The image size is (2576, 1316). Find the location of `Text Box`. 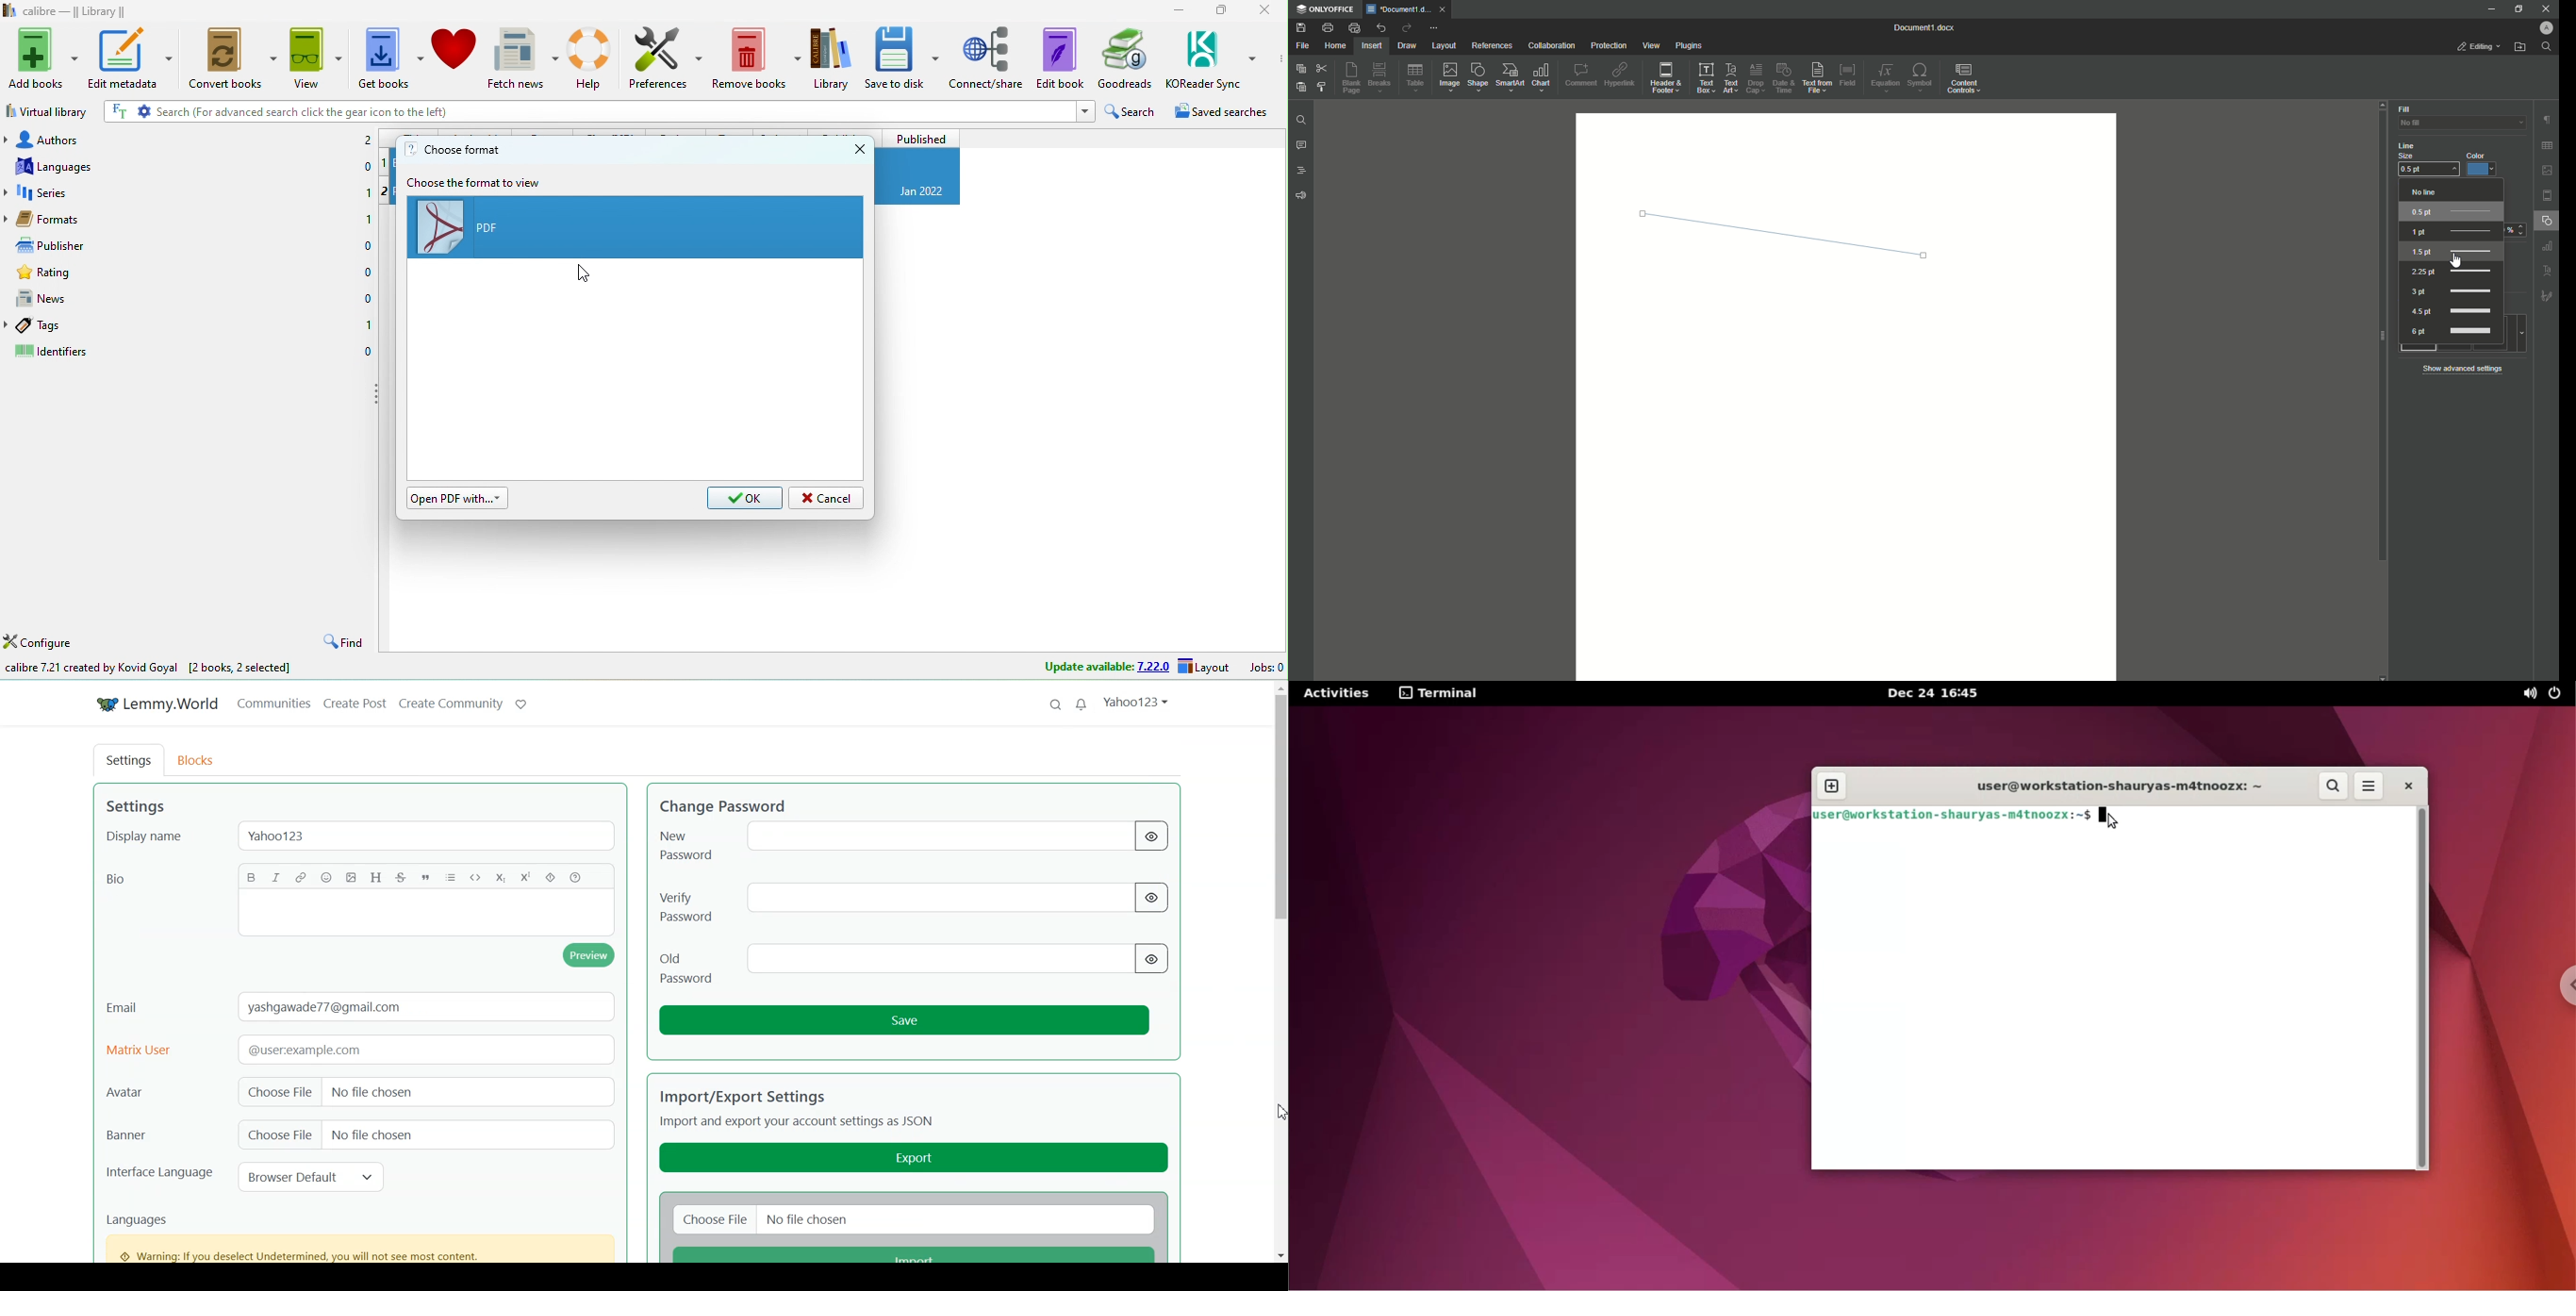

Text Box is located at coordinates (1705, 77).